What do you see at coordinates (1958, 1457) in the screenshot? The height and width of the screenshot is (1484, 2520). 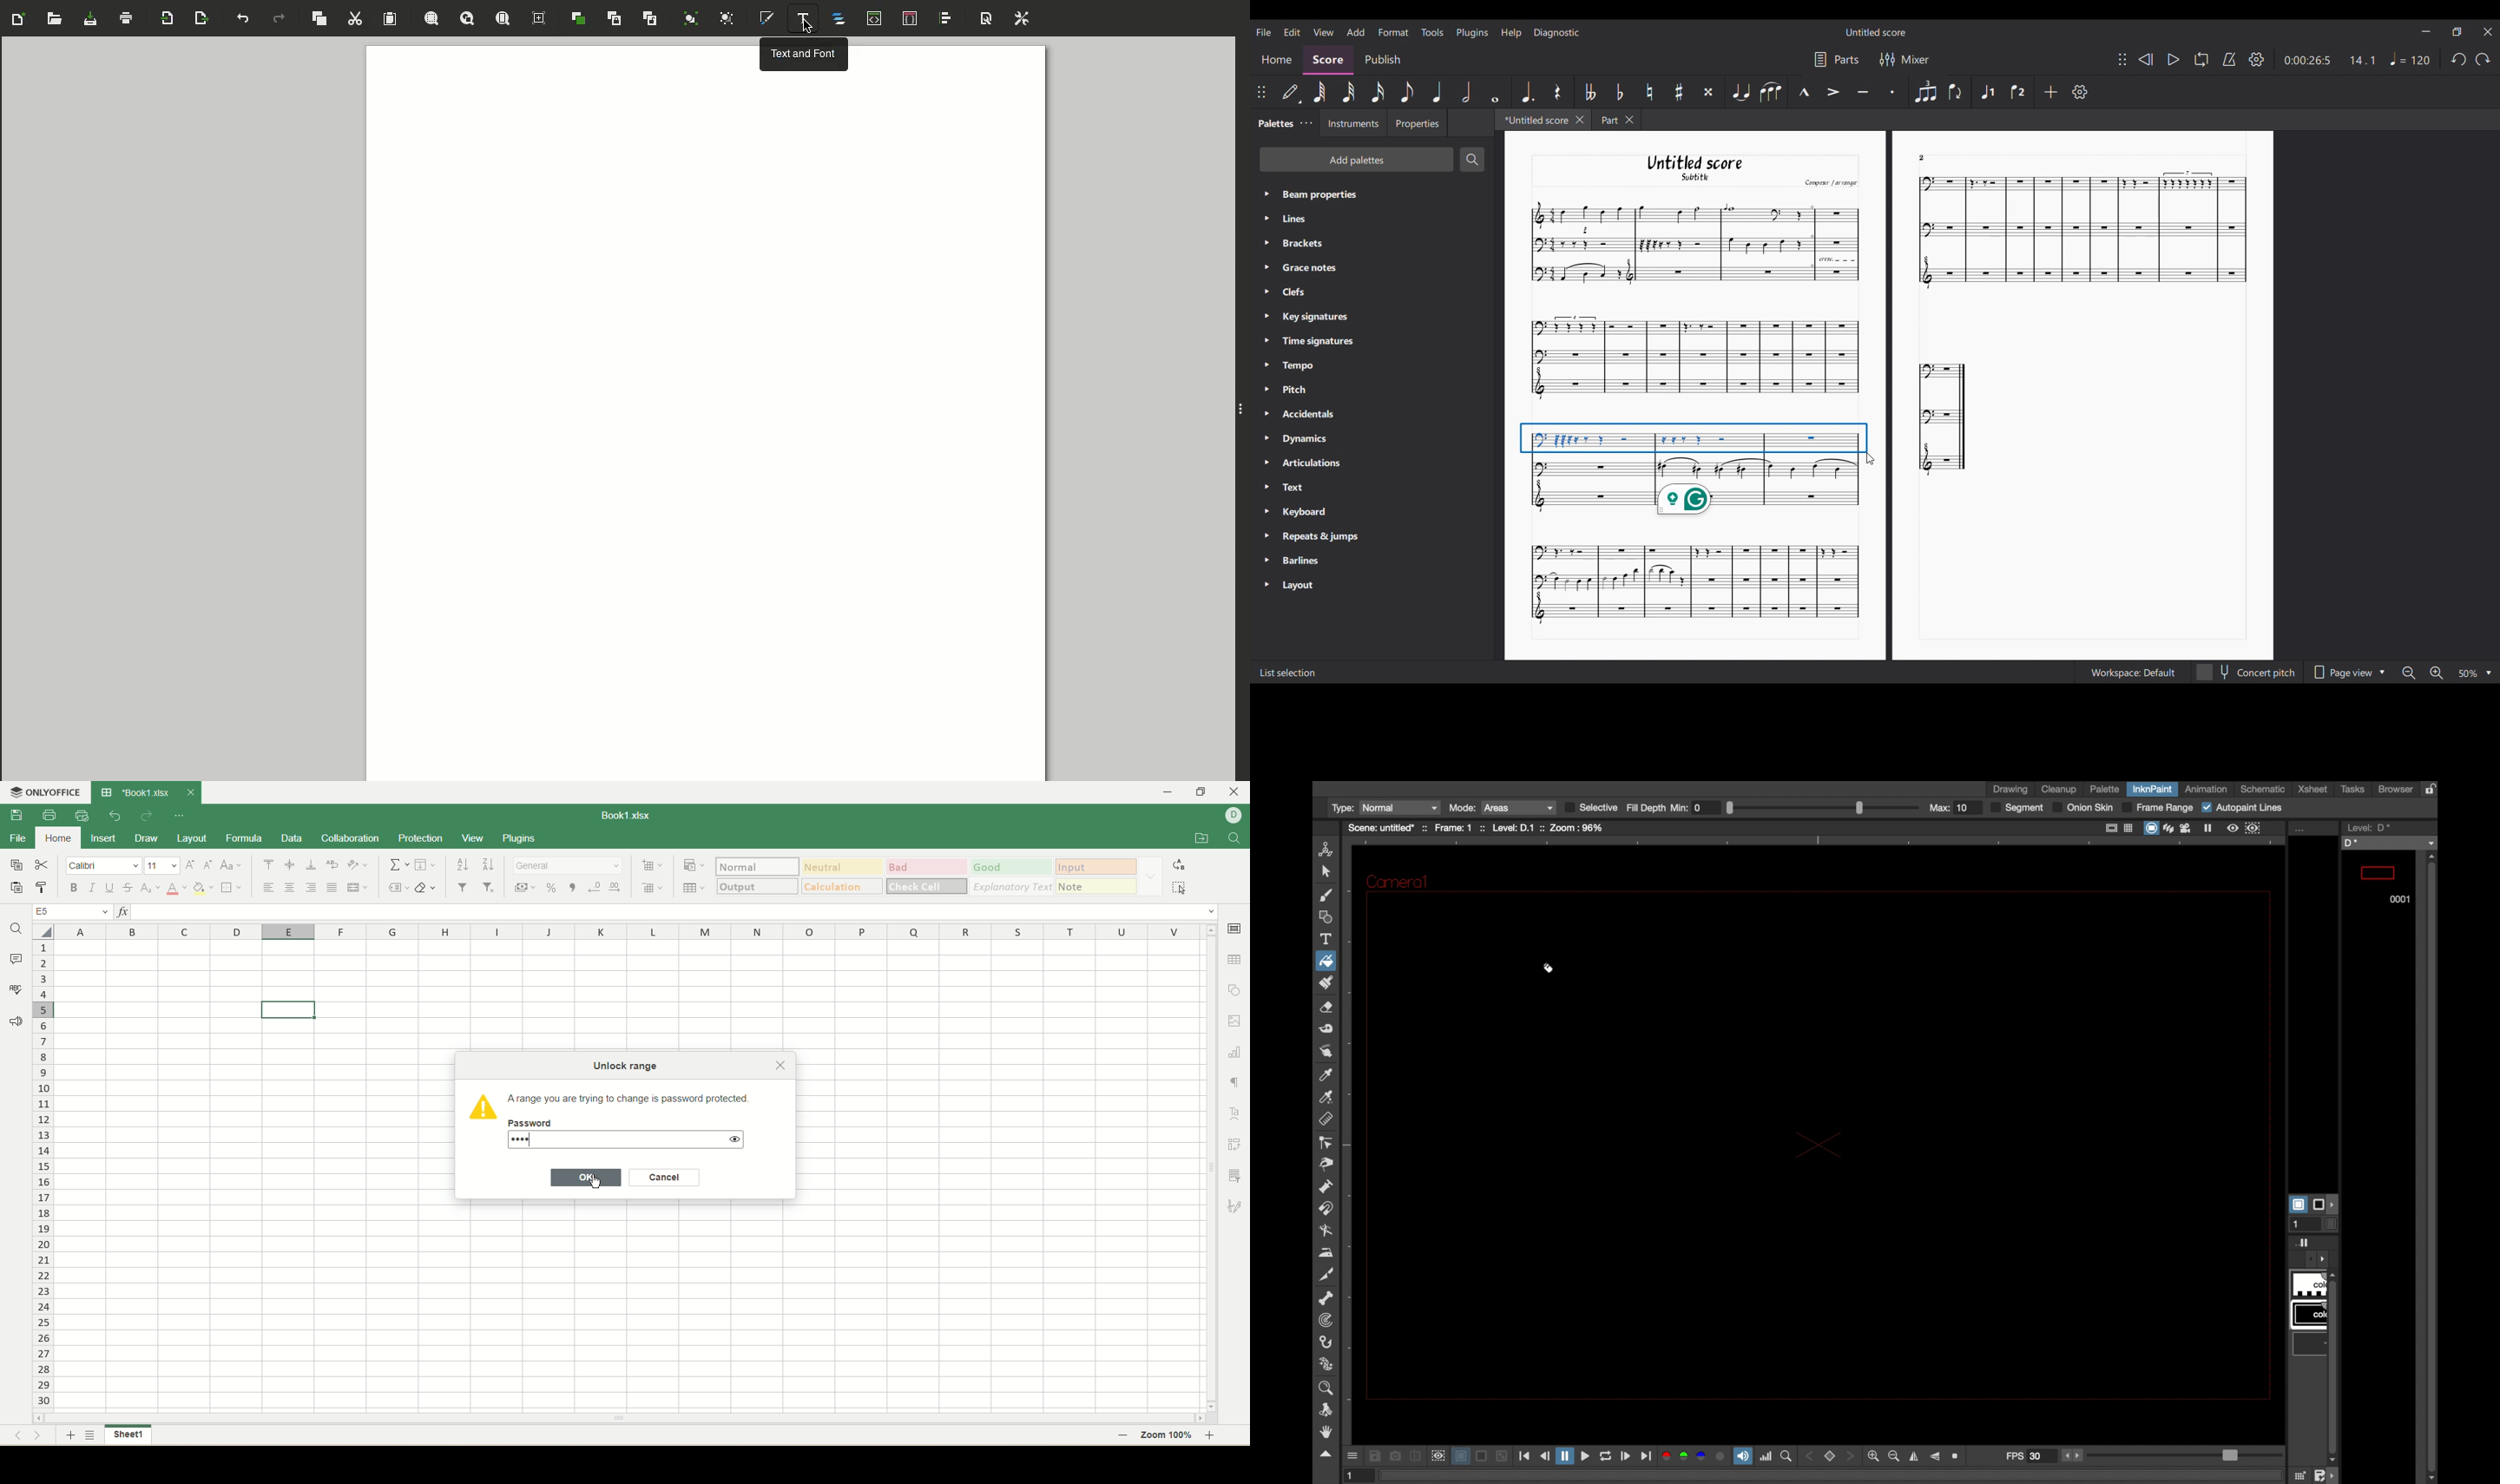 I see `zoom` at bounding box center [1958, 1457].